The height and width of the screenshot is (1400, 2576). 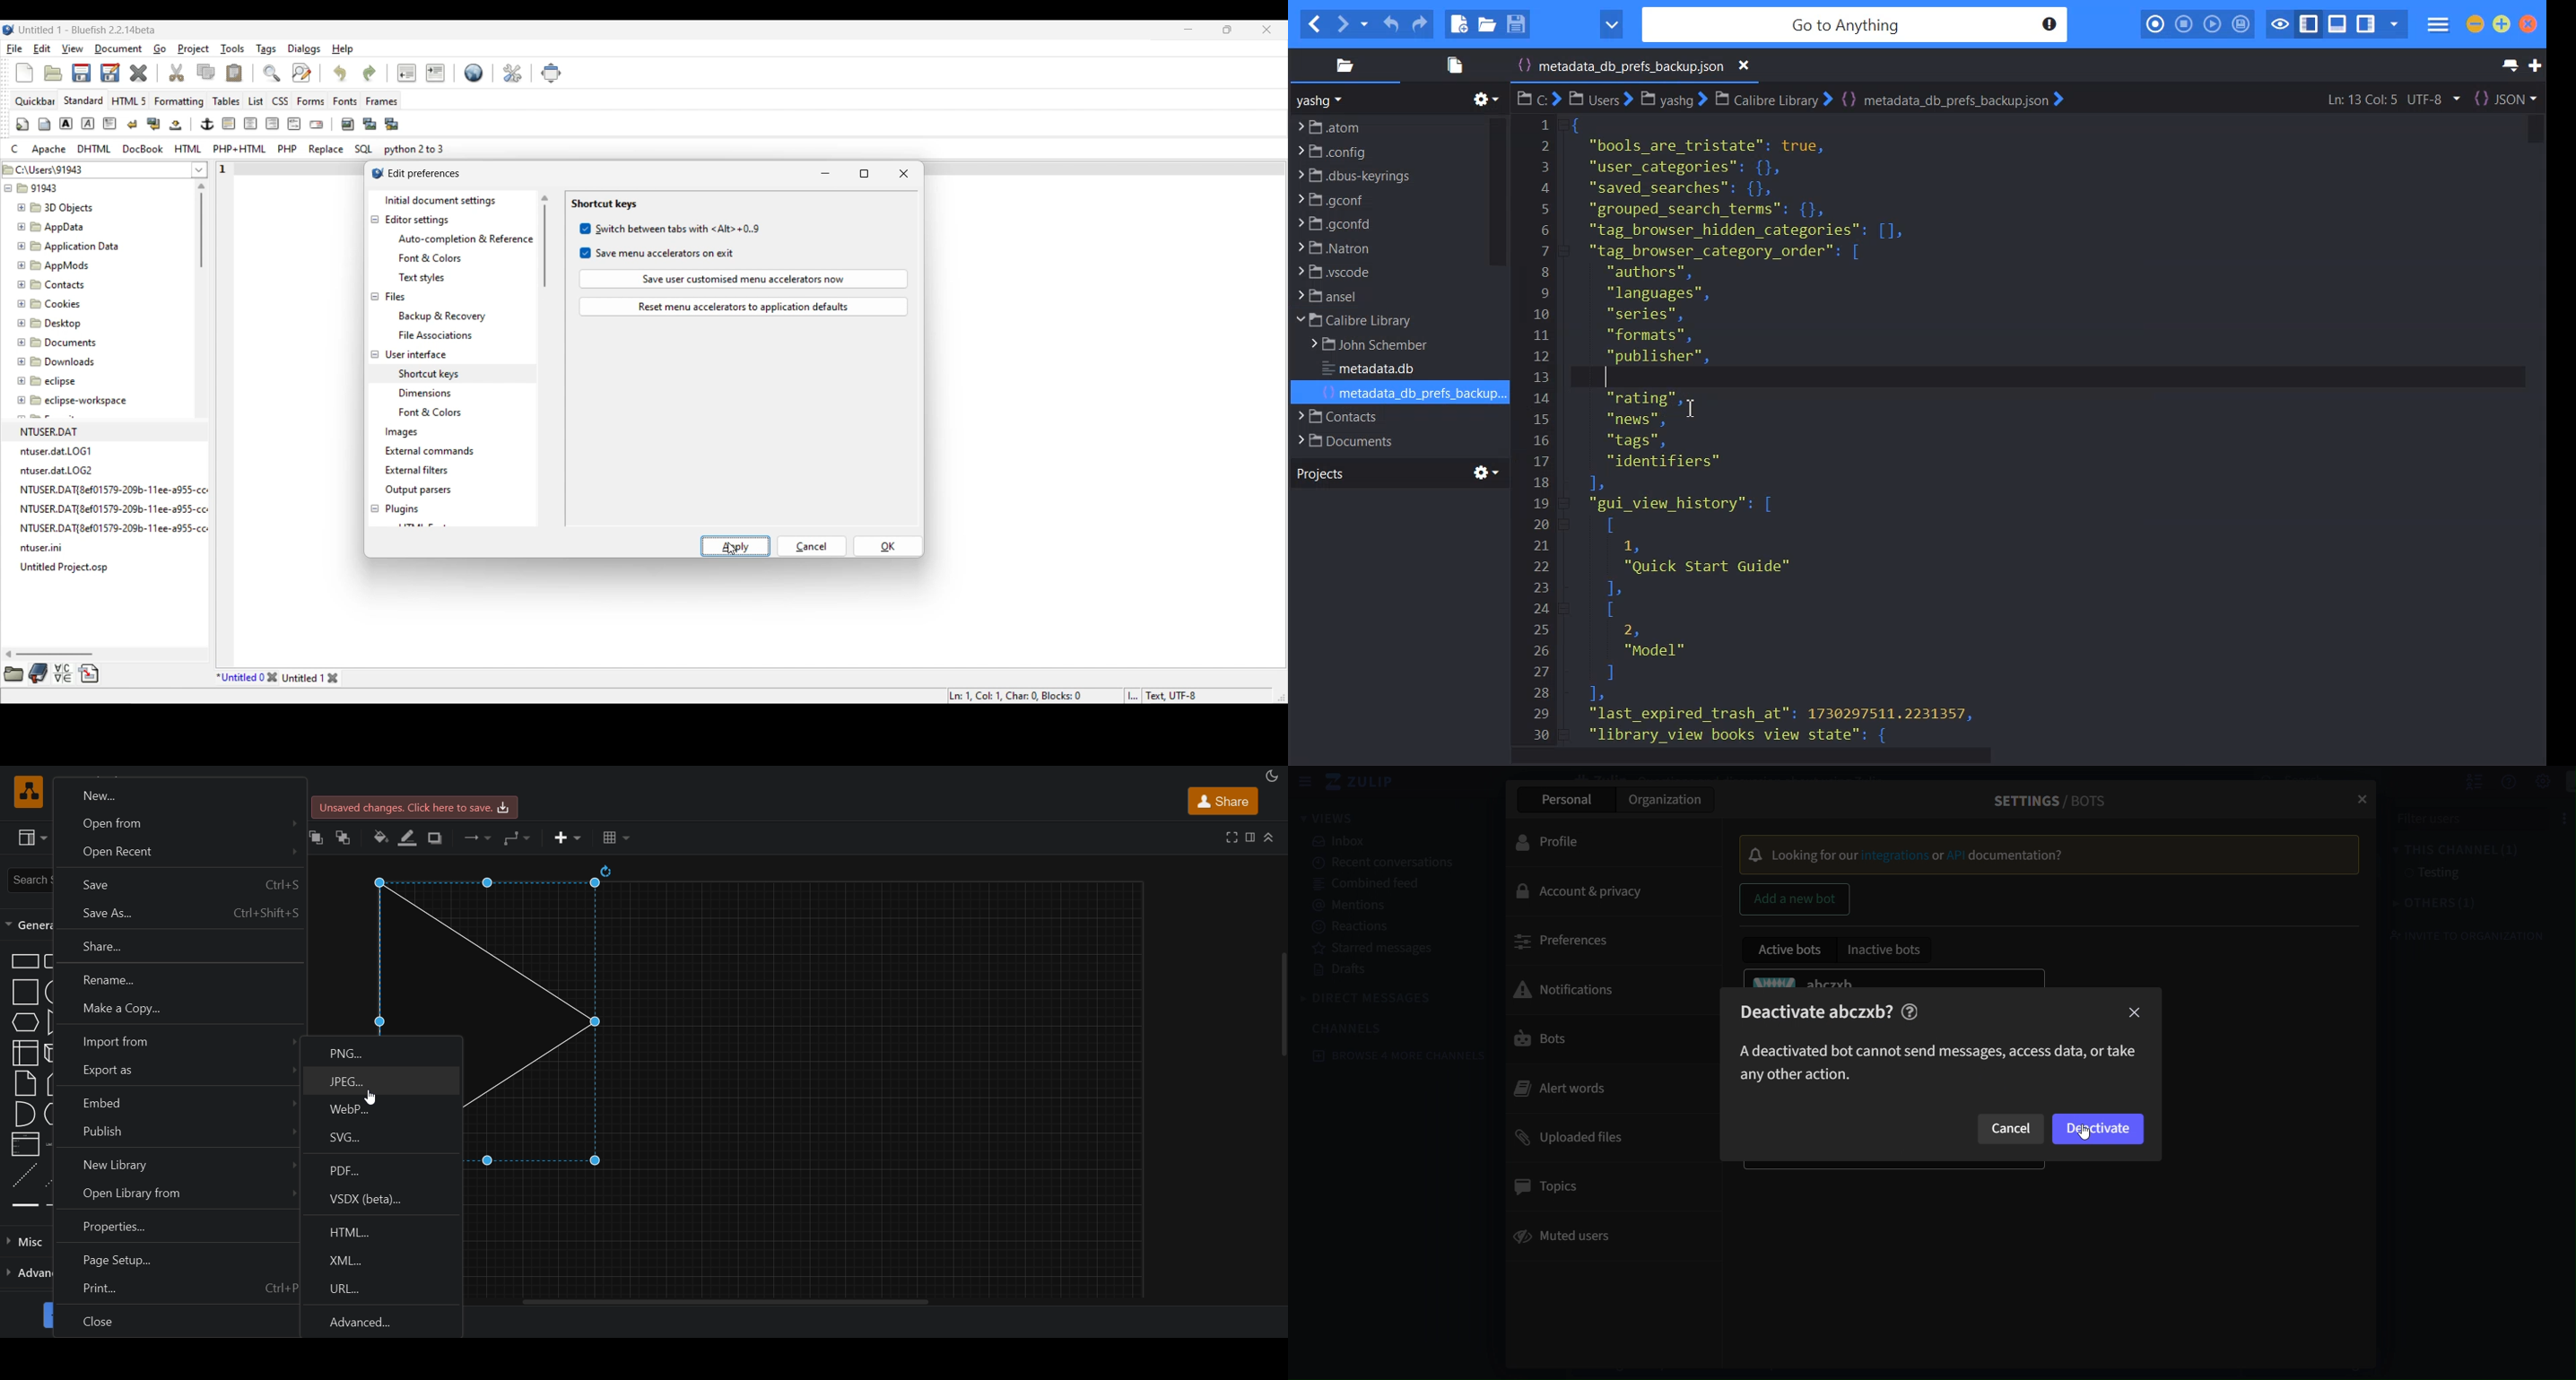 I want to click on drafts, so click(x=1344, y=972).